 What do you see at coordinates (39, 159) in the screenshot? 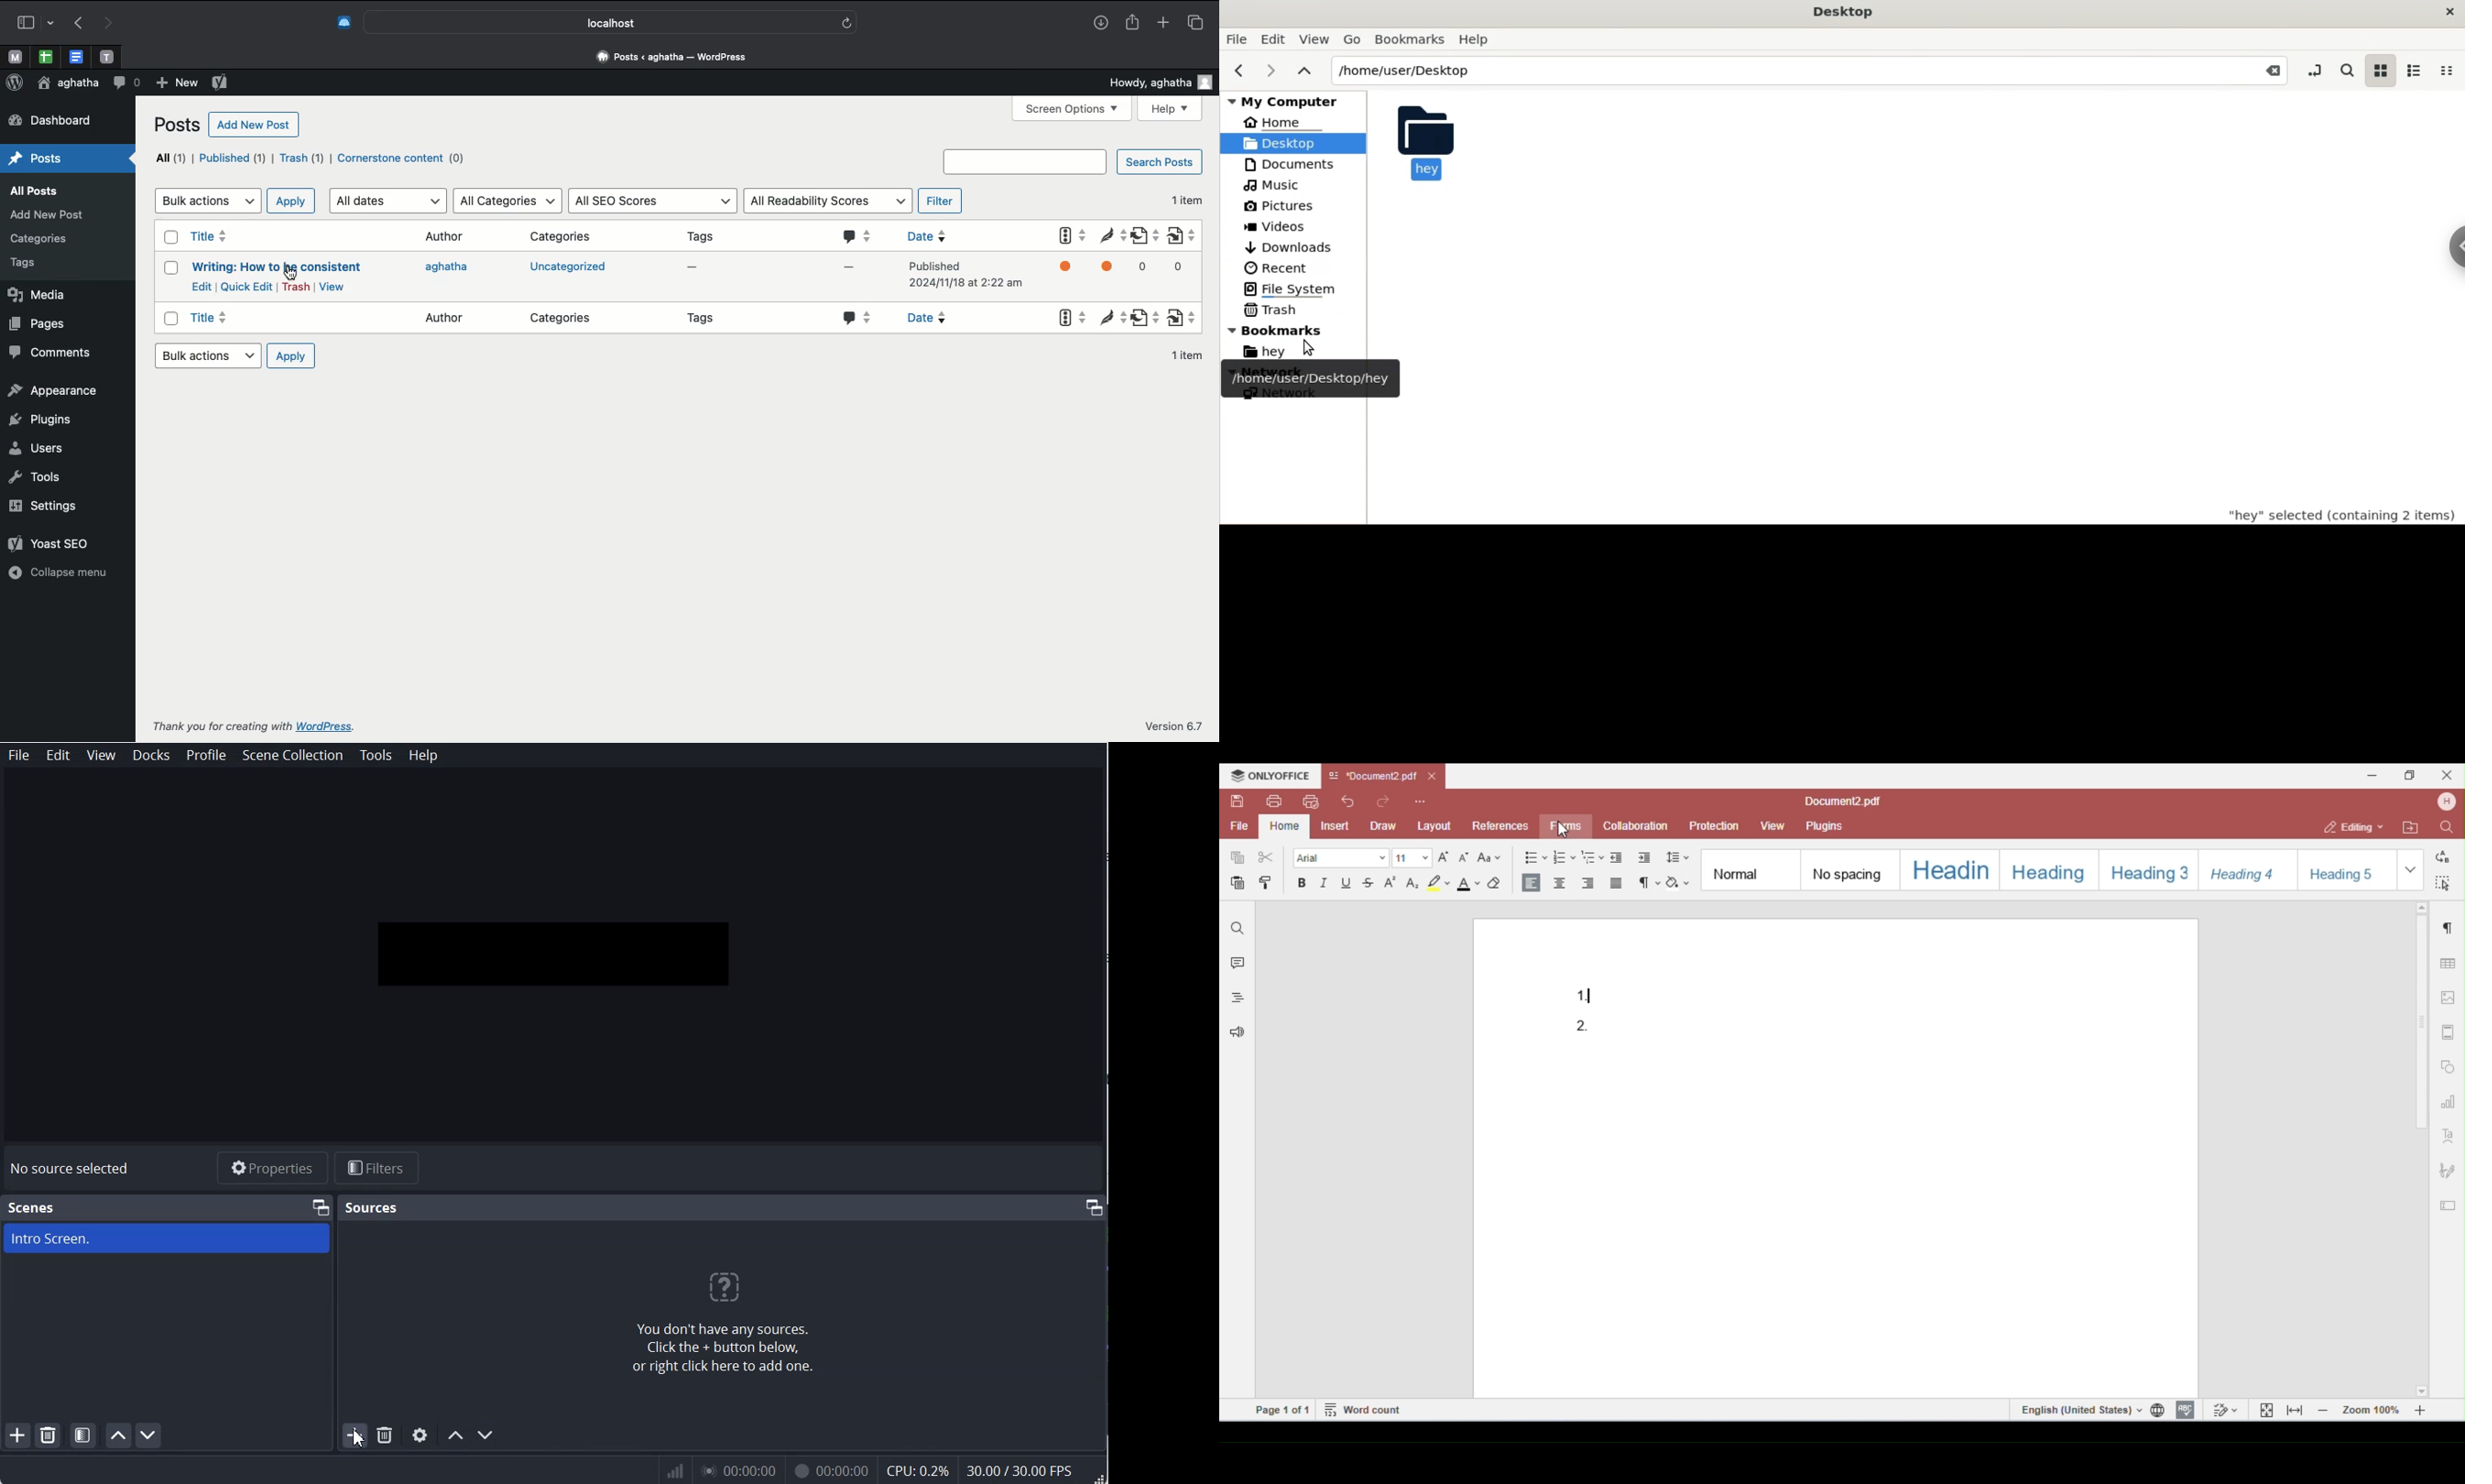
I see `posts` at bounding box center [39, 159].